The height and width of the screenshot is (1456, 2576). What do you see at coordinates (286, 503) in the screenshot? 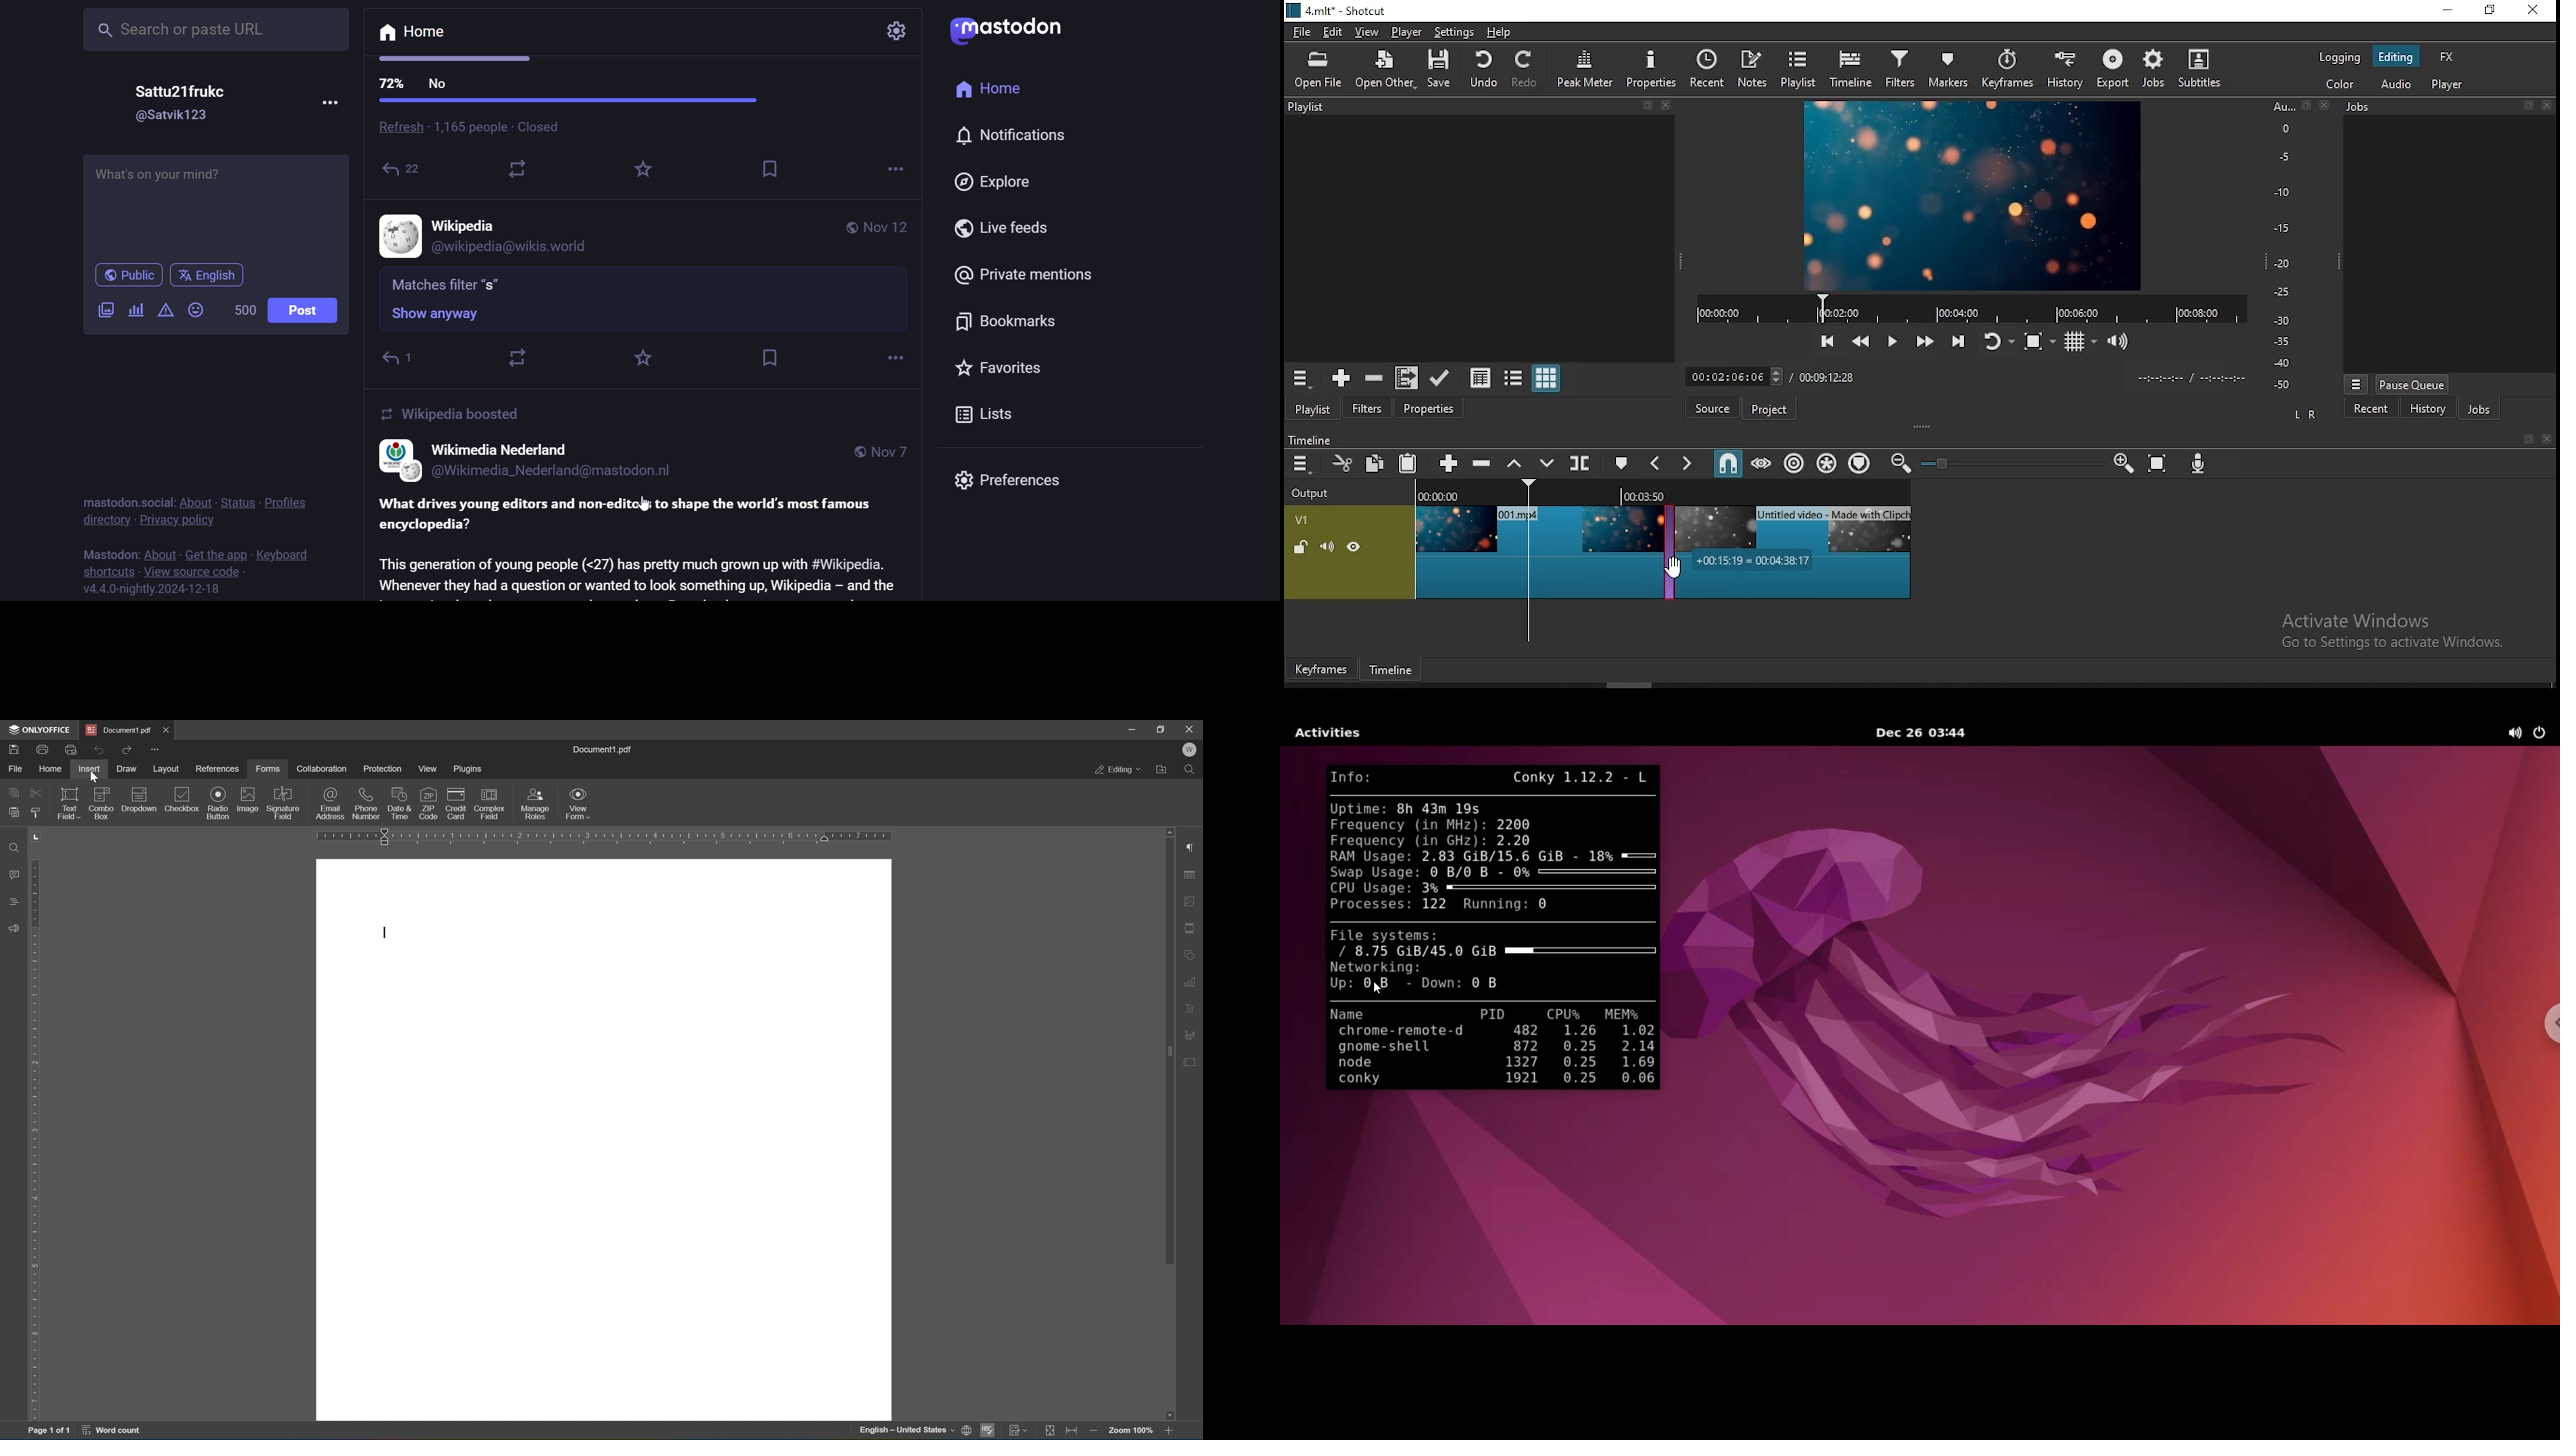
I see `profile` at bounding box center [286, 503].